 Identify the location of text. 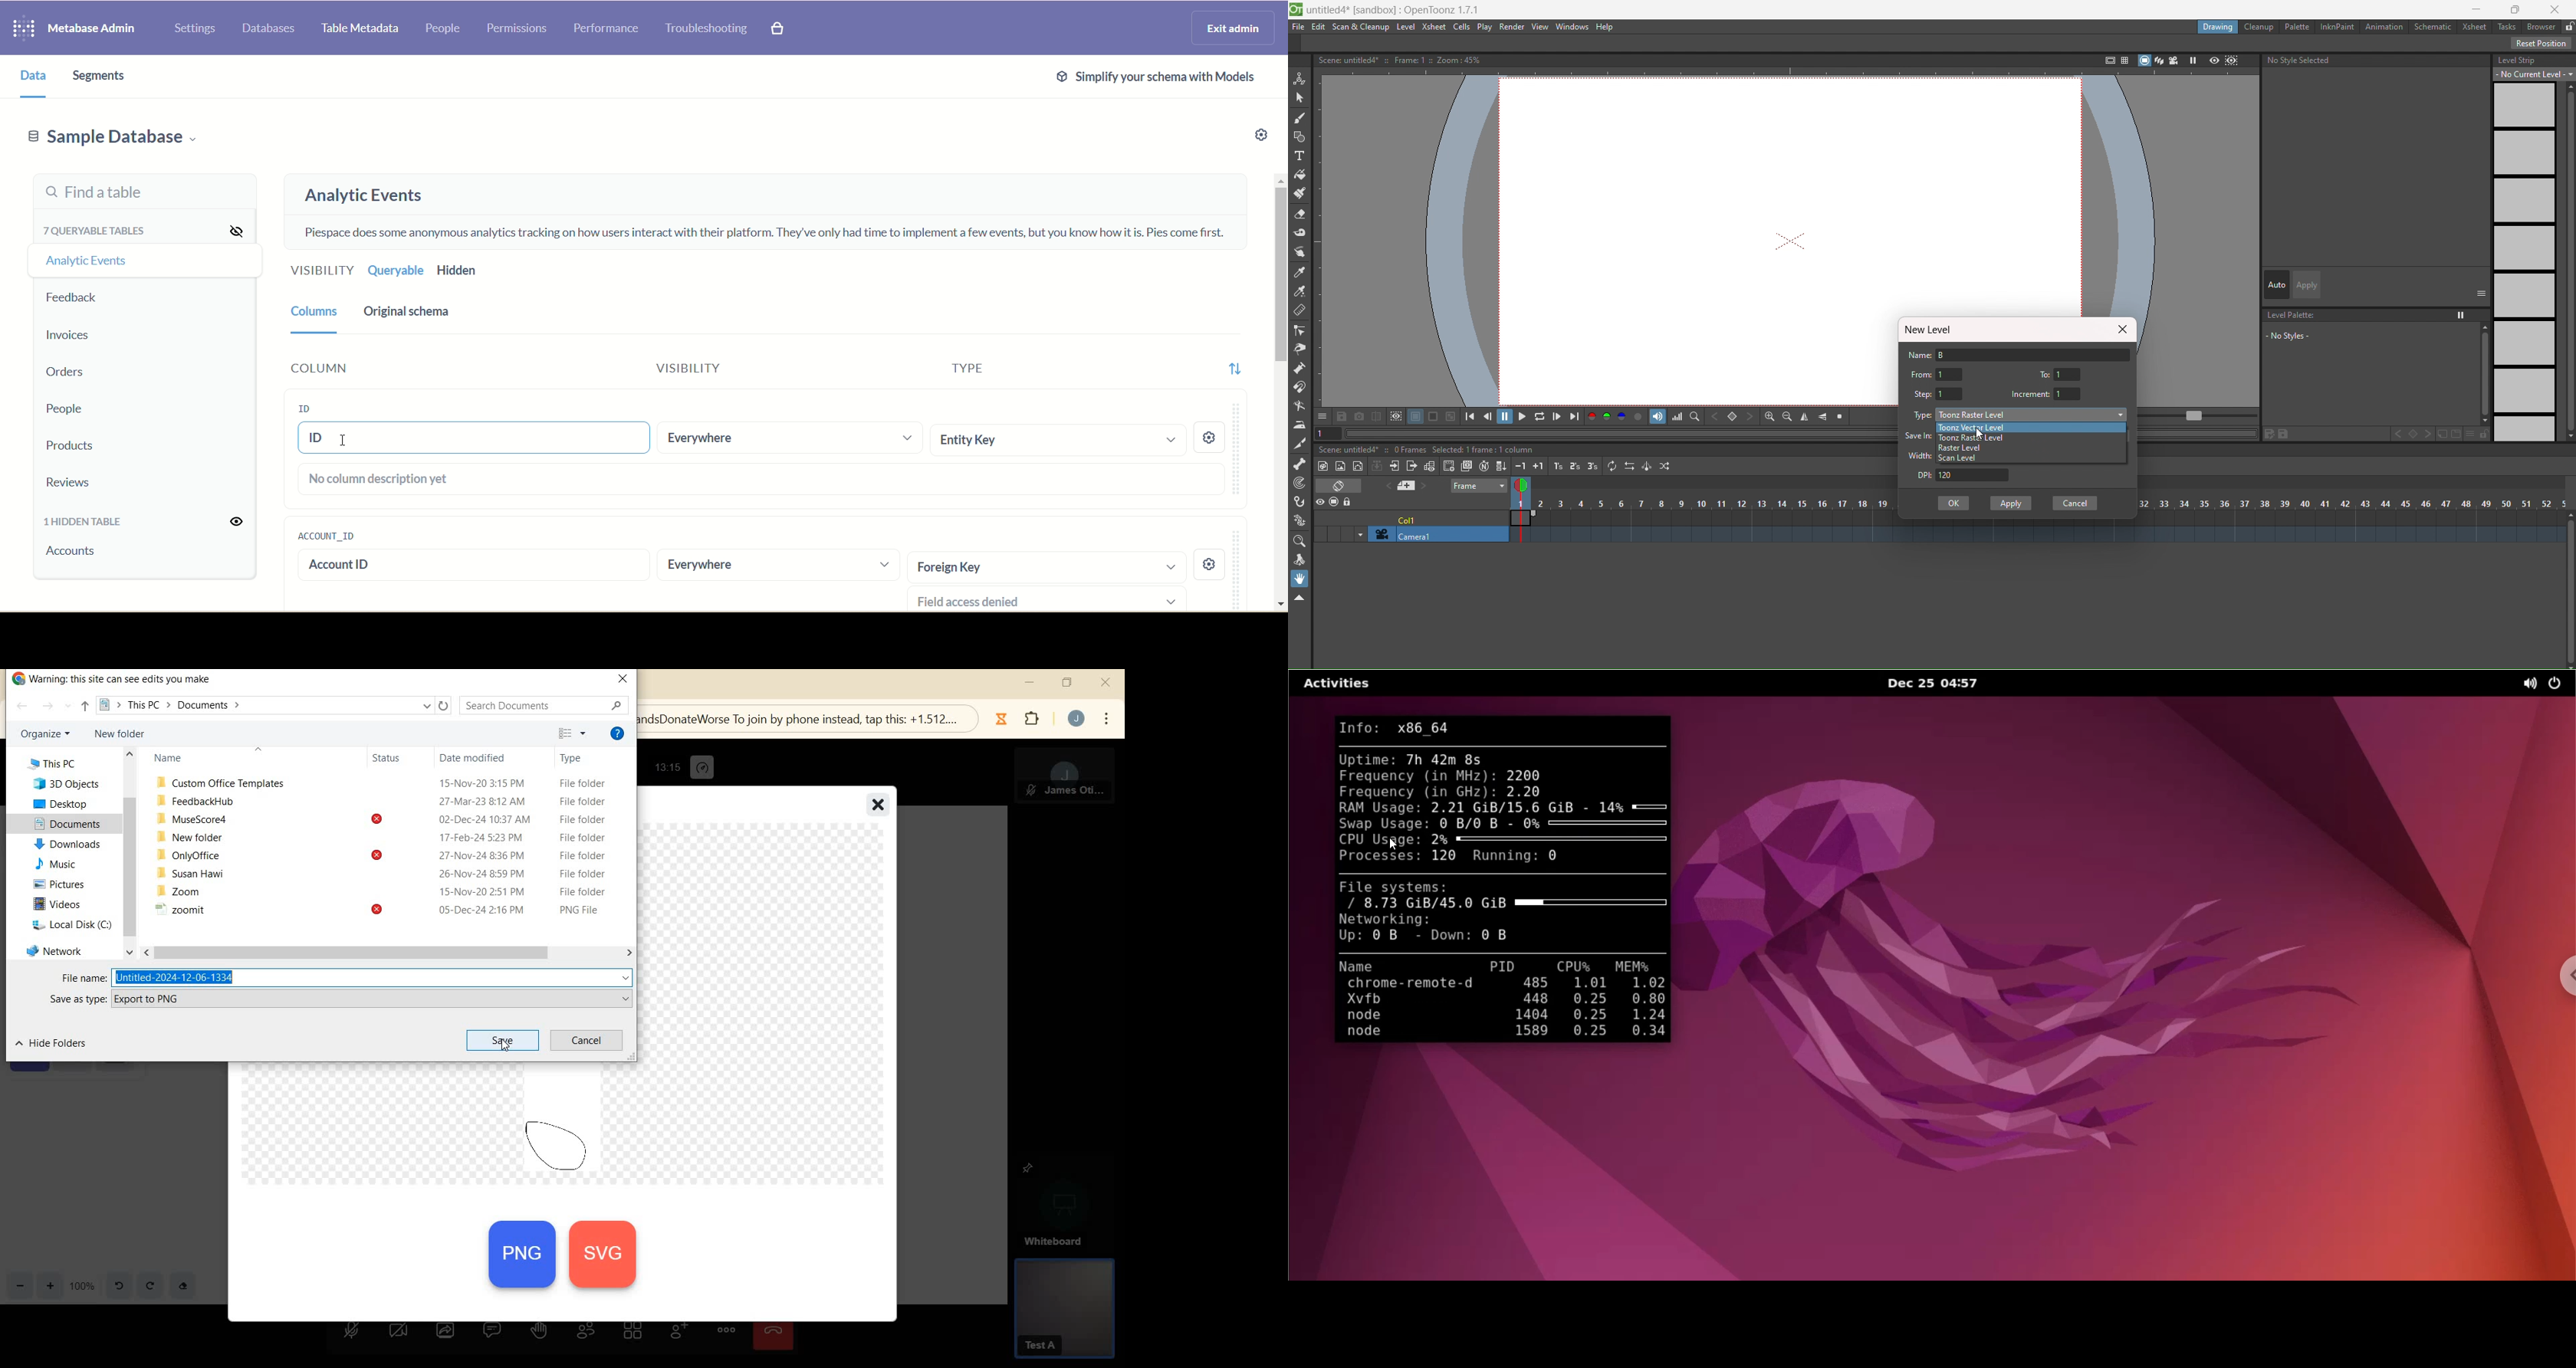
(1428, 450).